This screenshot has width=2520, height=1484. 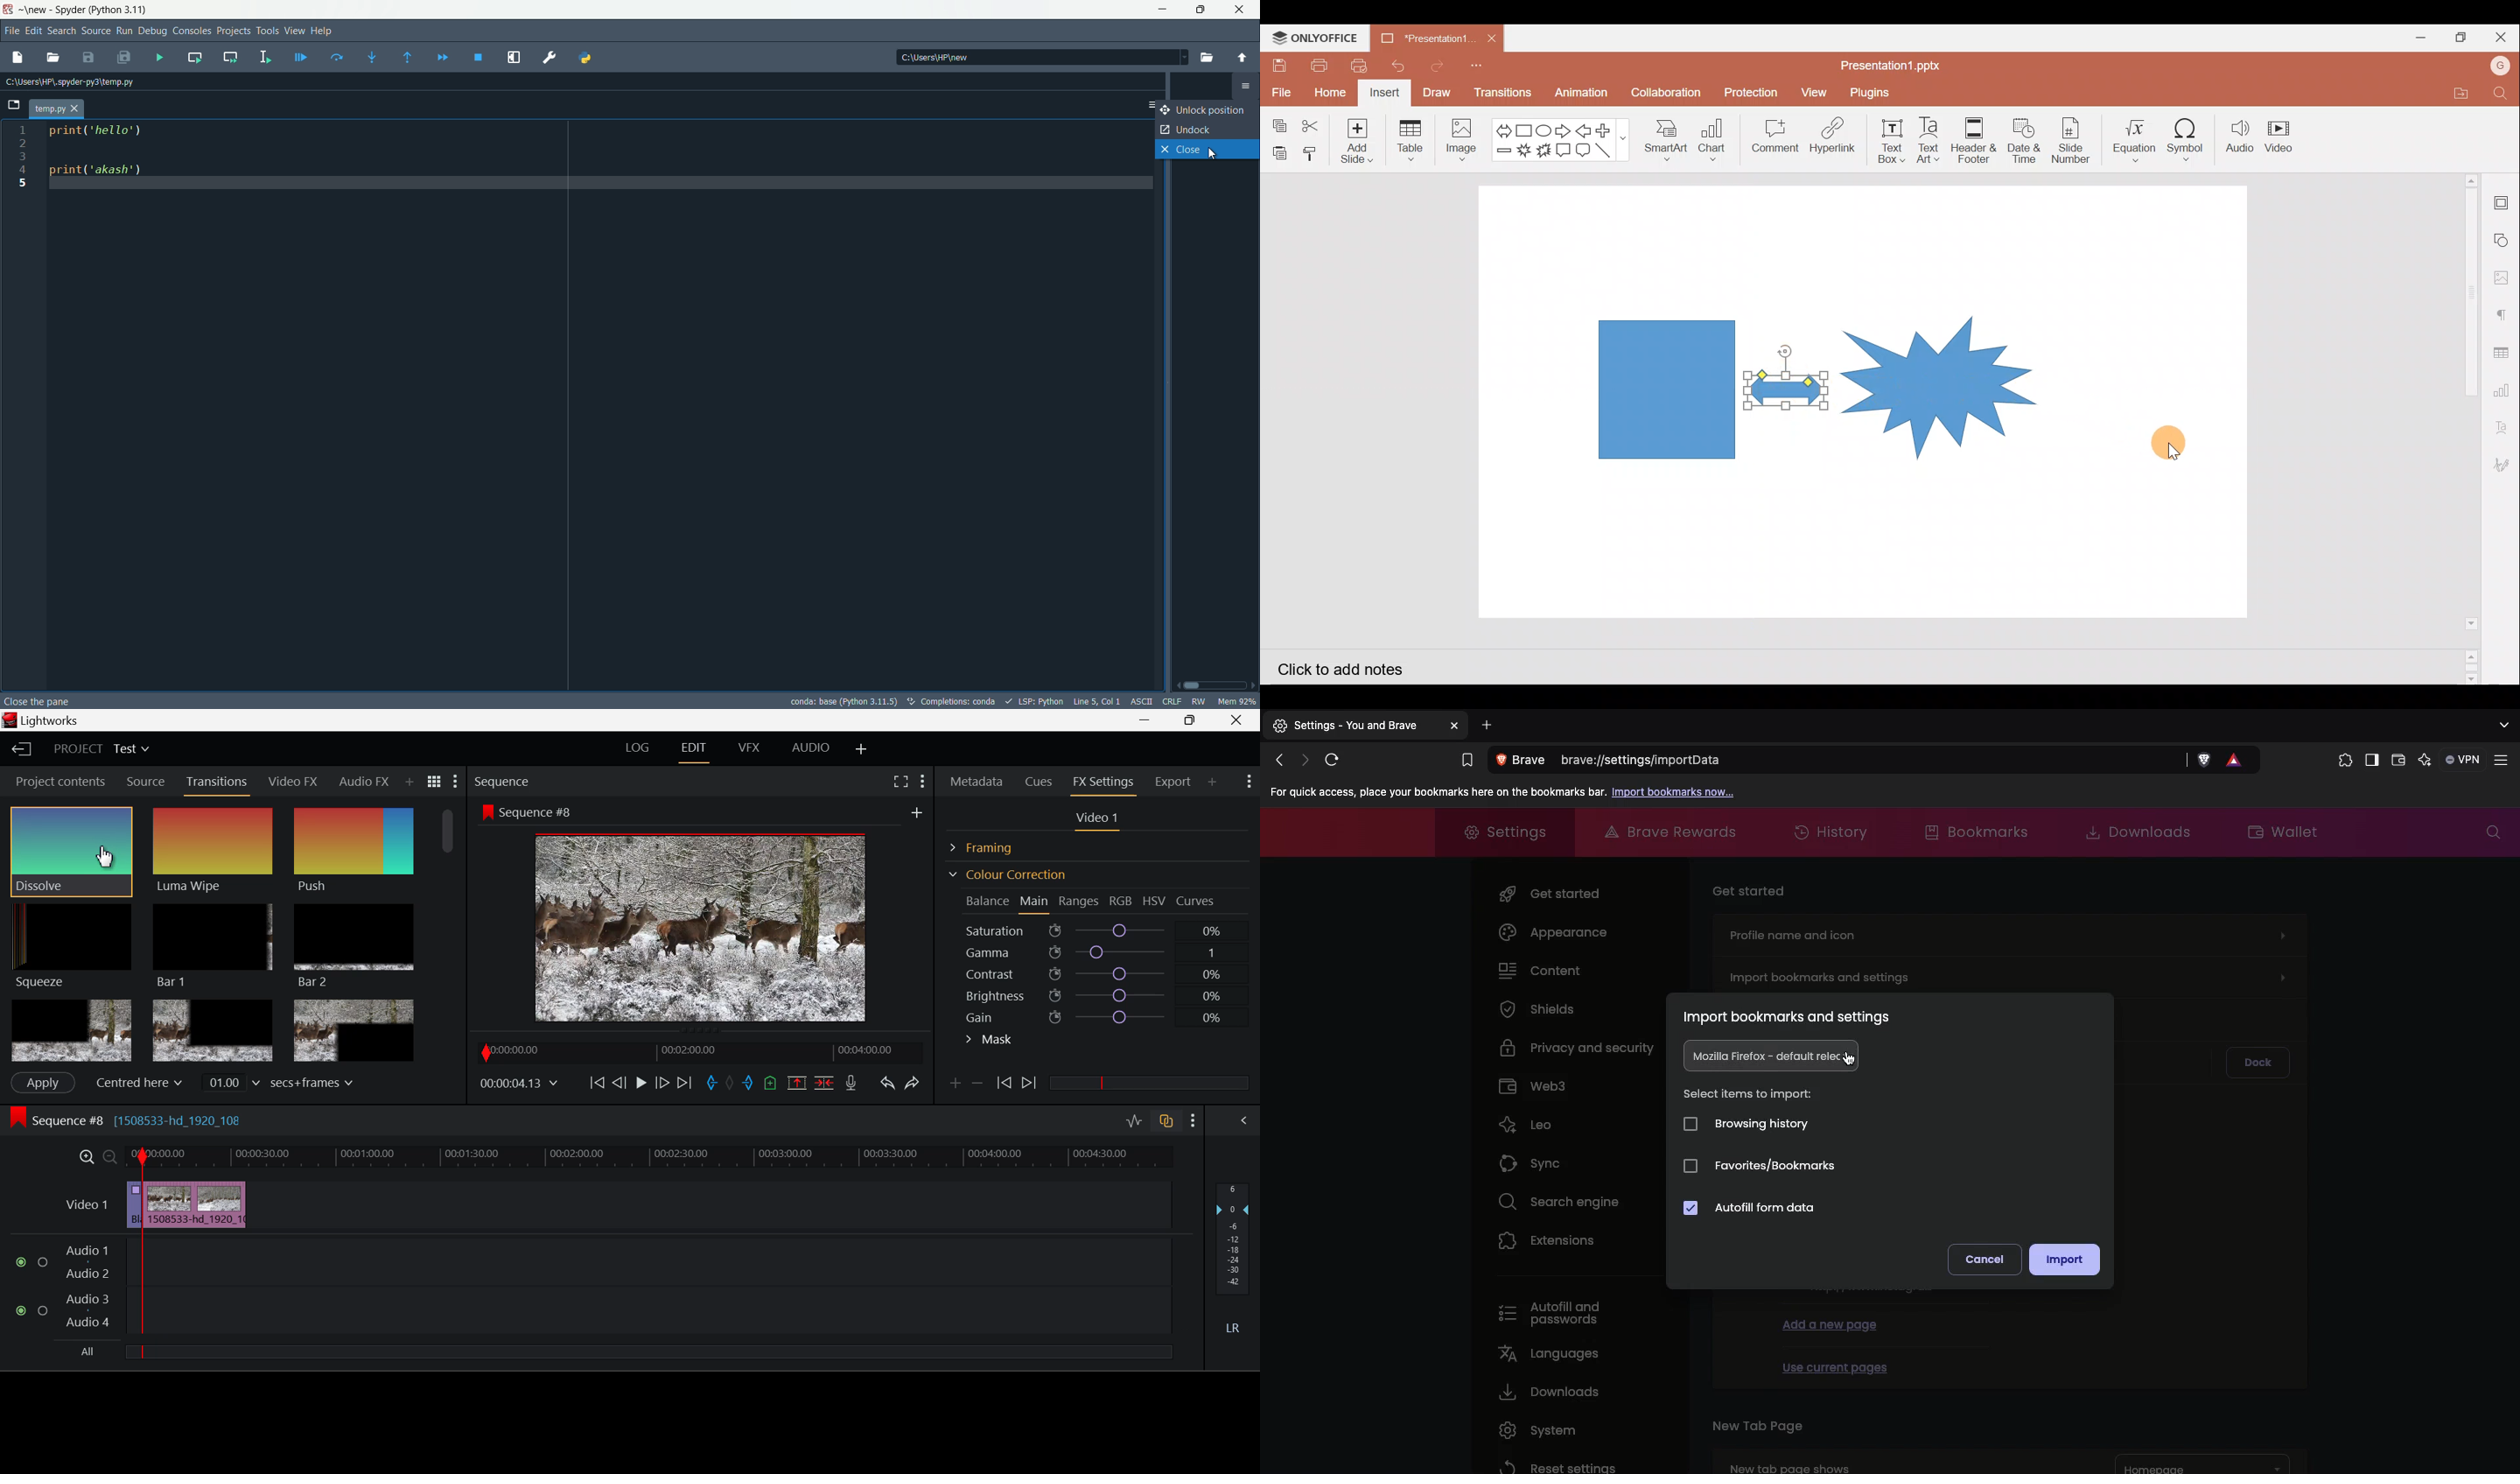 I want to click on Go Forward, so click(x=662, y=1083).